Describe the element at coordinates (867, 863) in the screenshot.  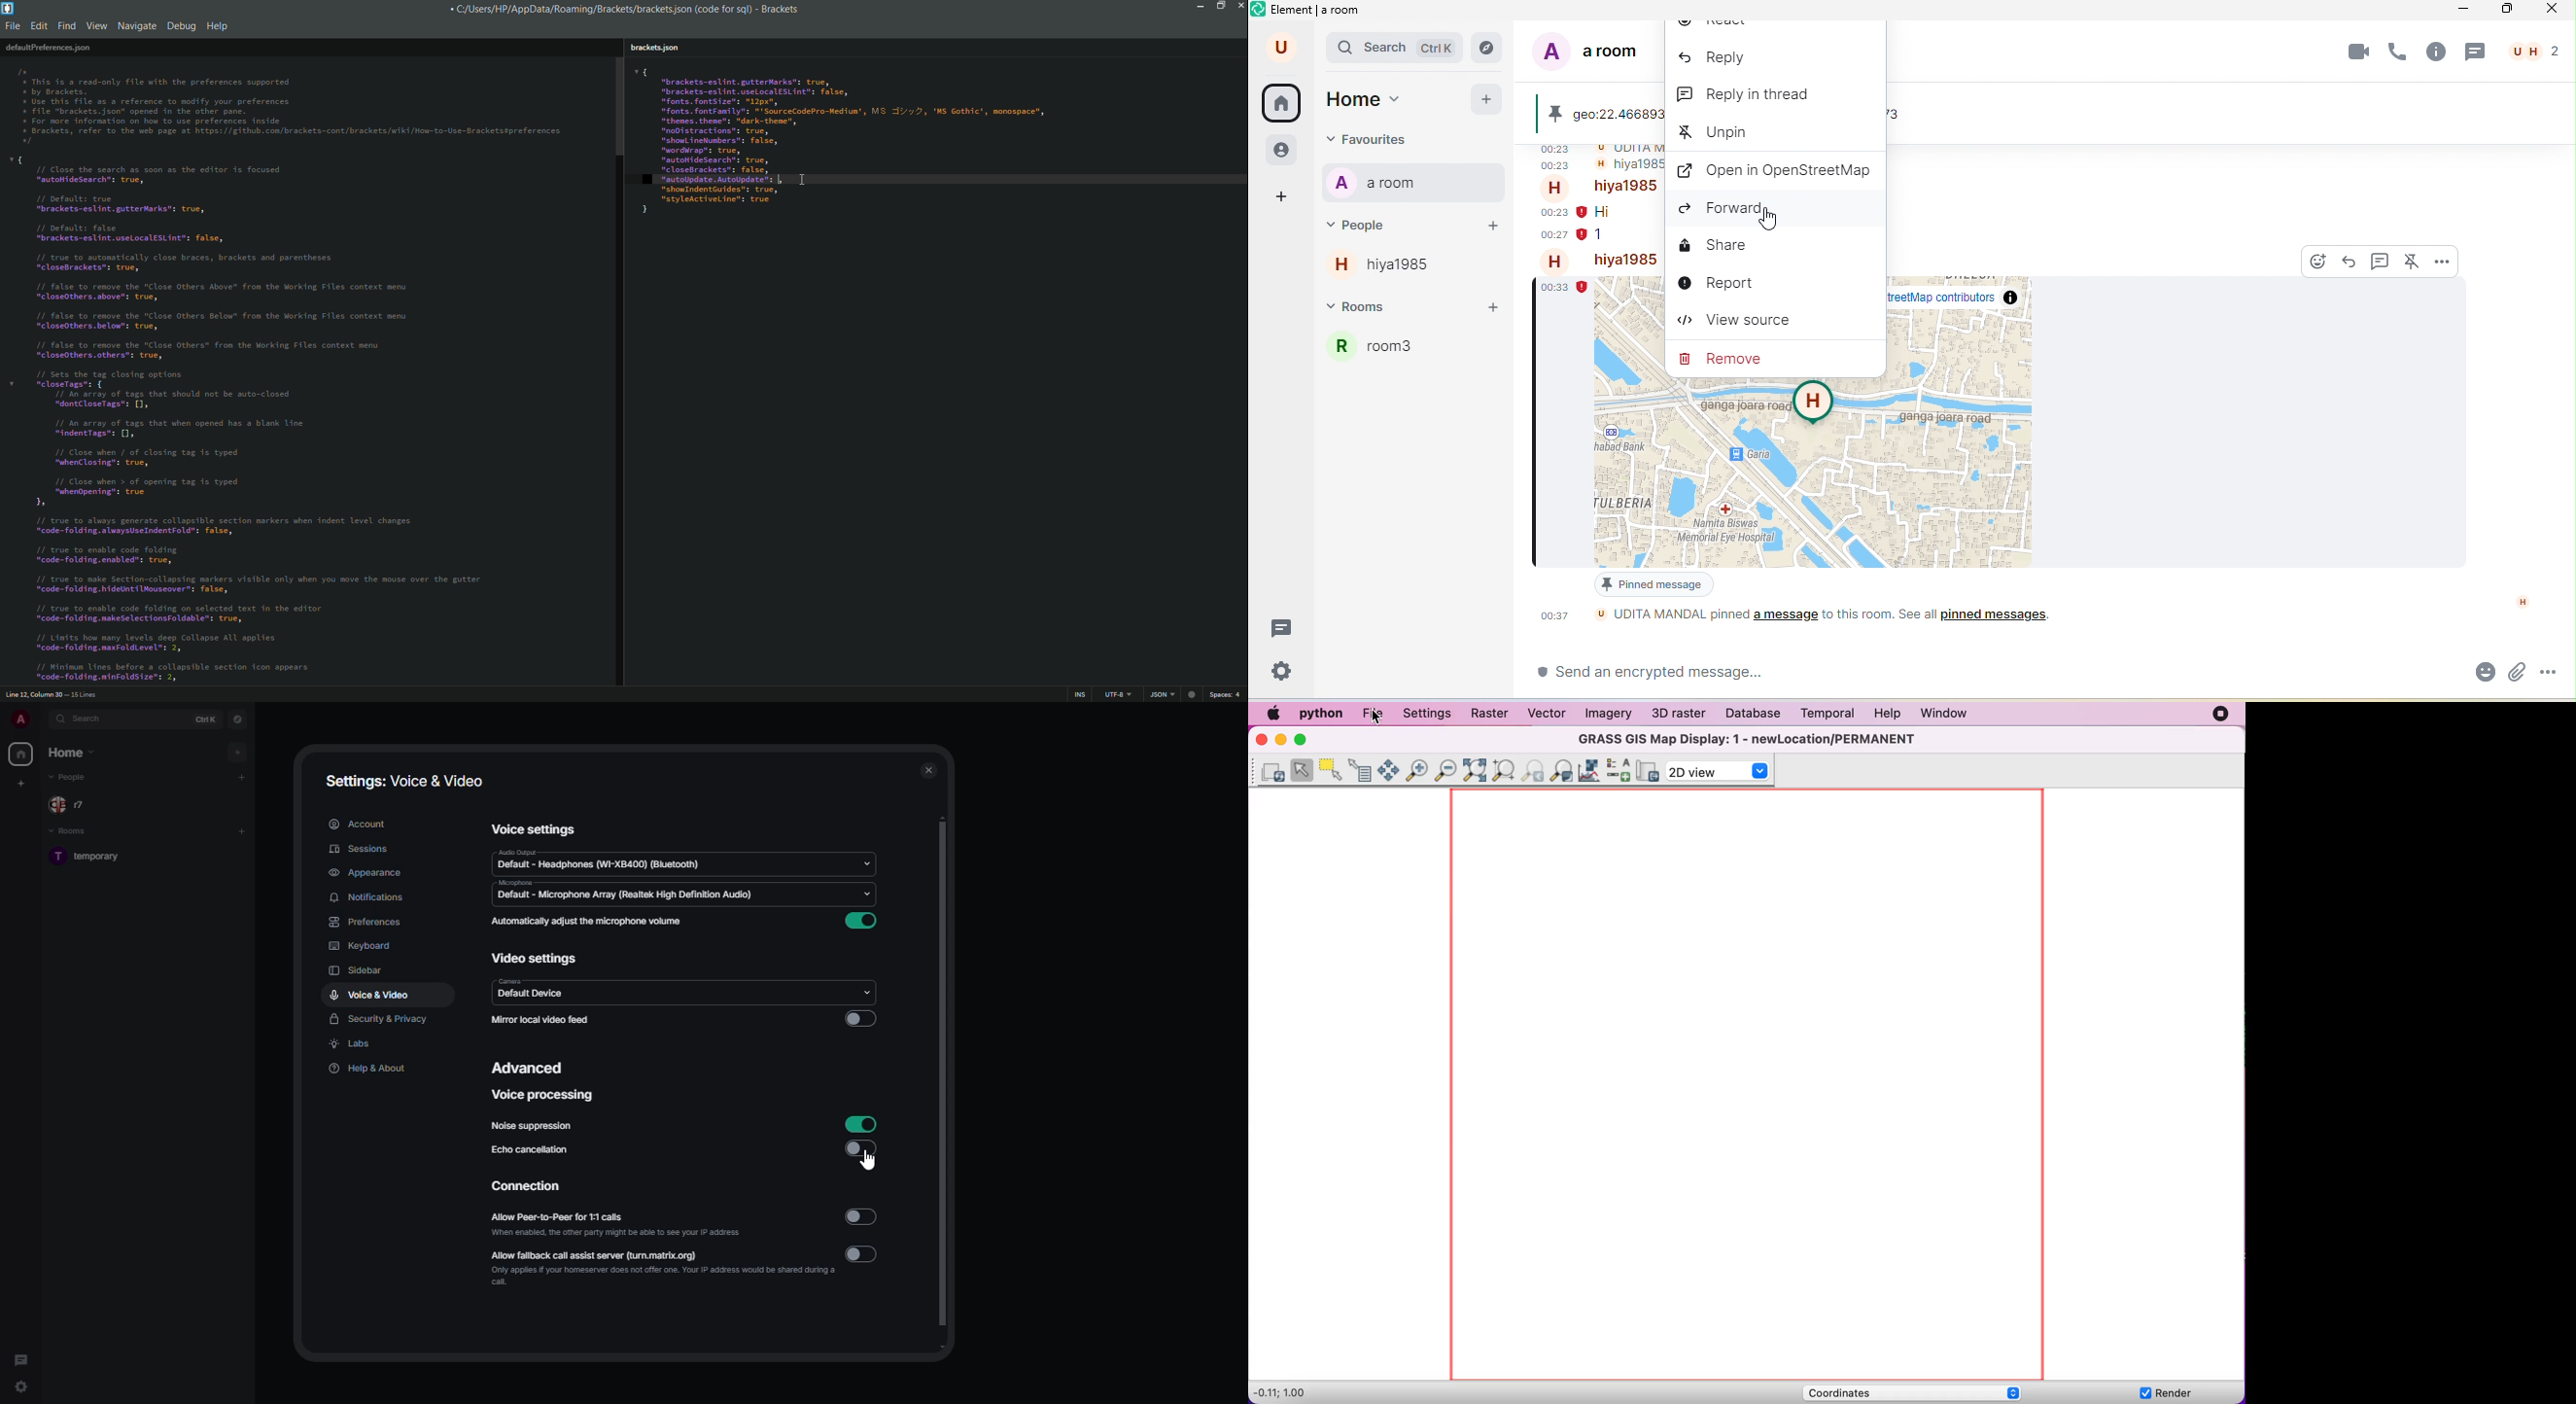
I see `drop down` at that location.